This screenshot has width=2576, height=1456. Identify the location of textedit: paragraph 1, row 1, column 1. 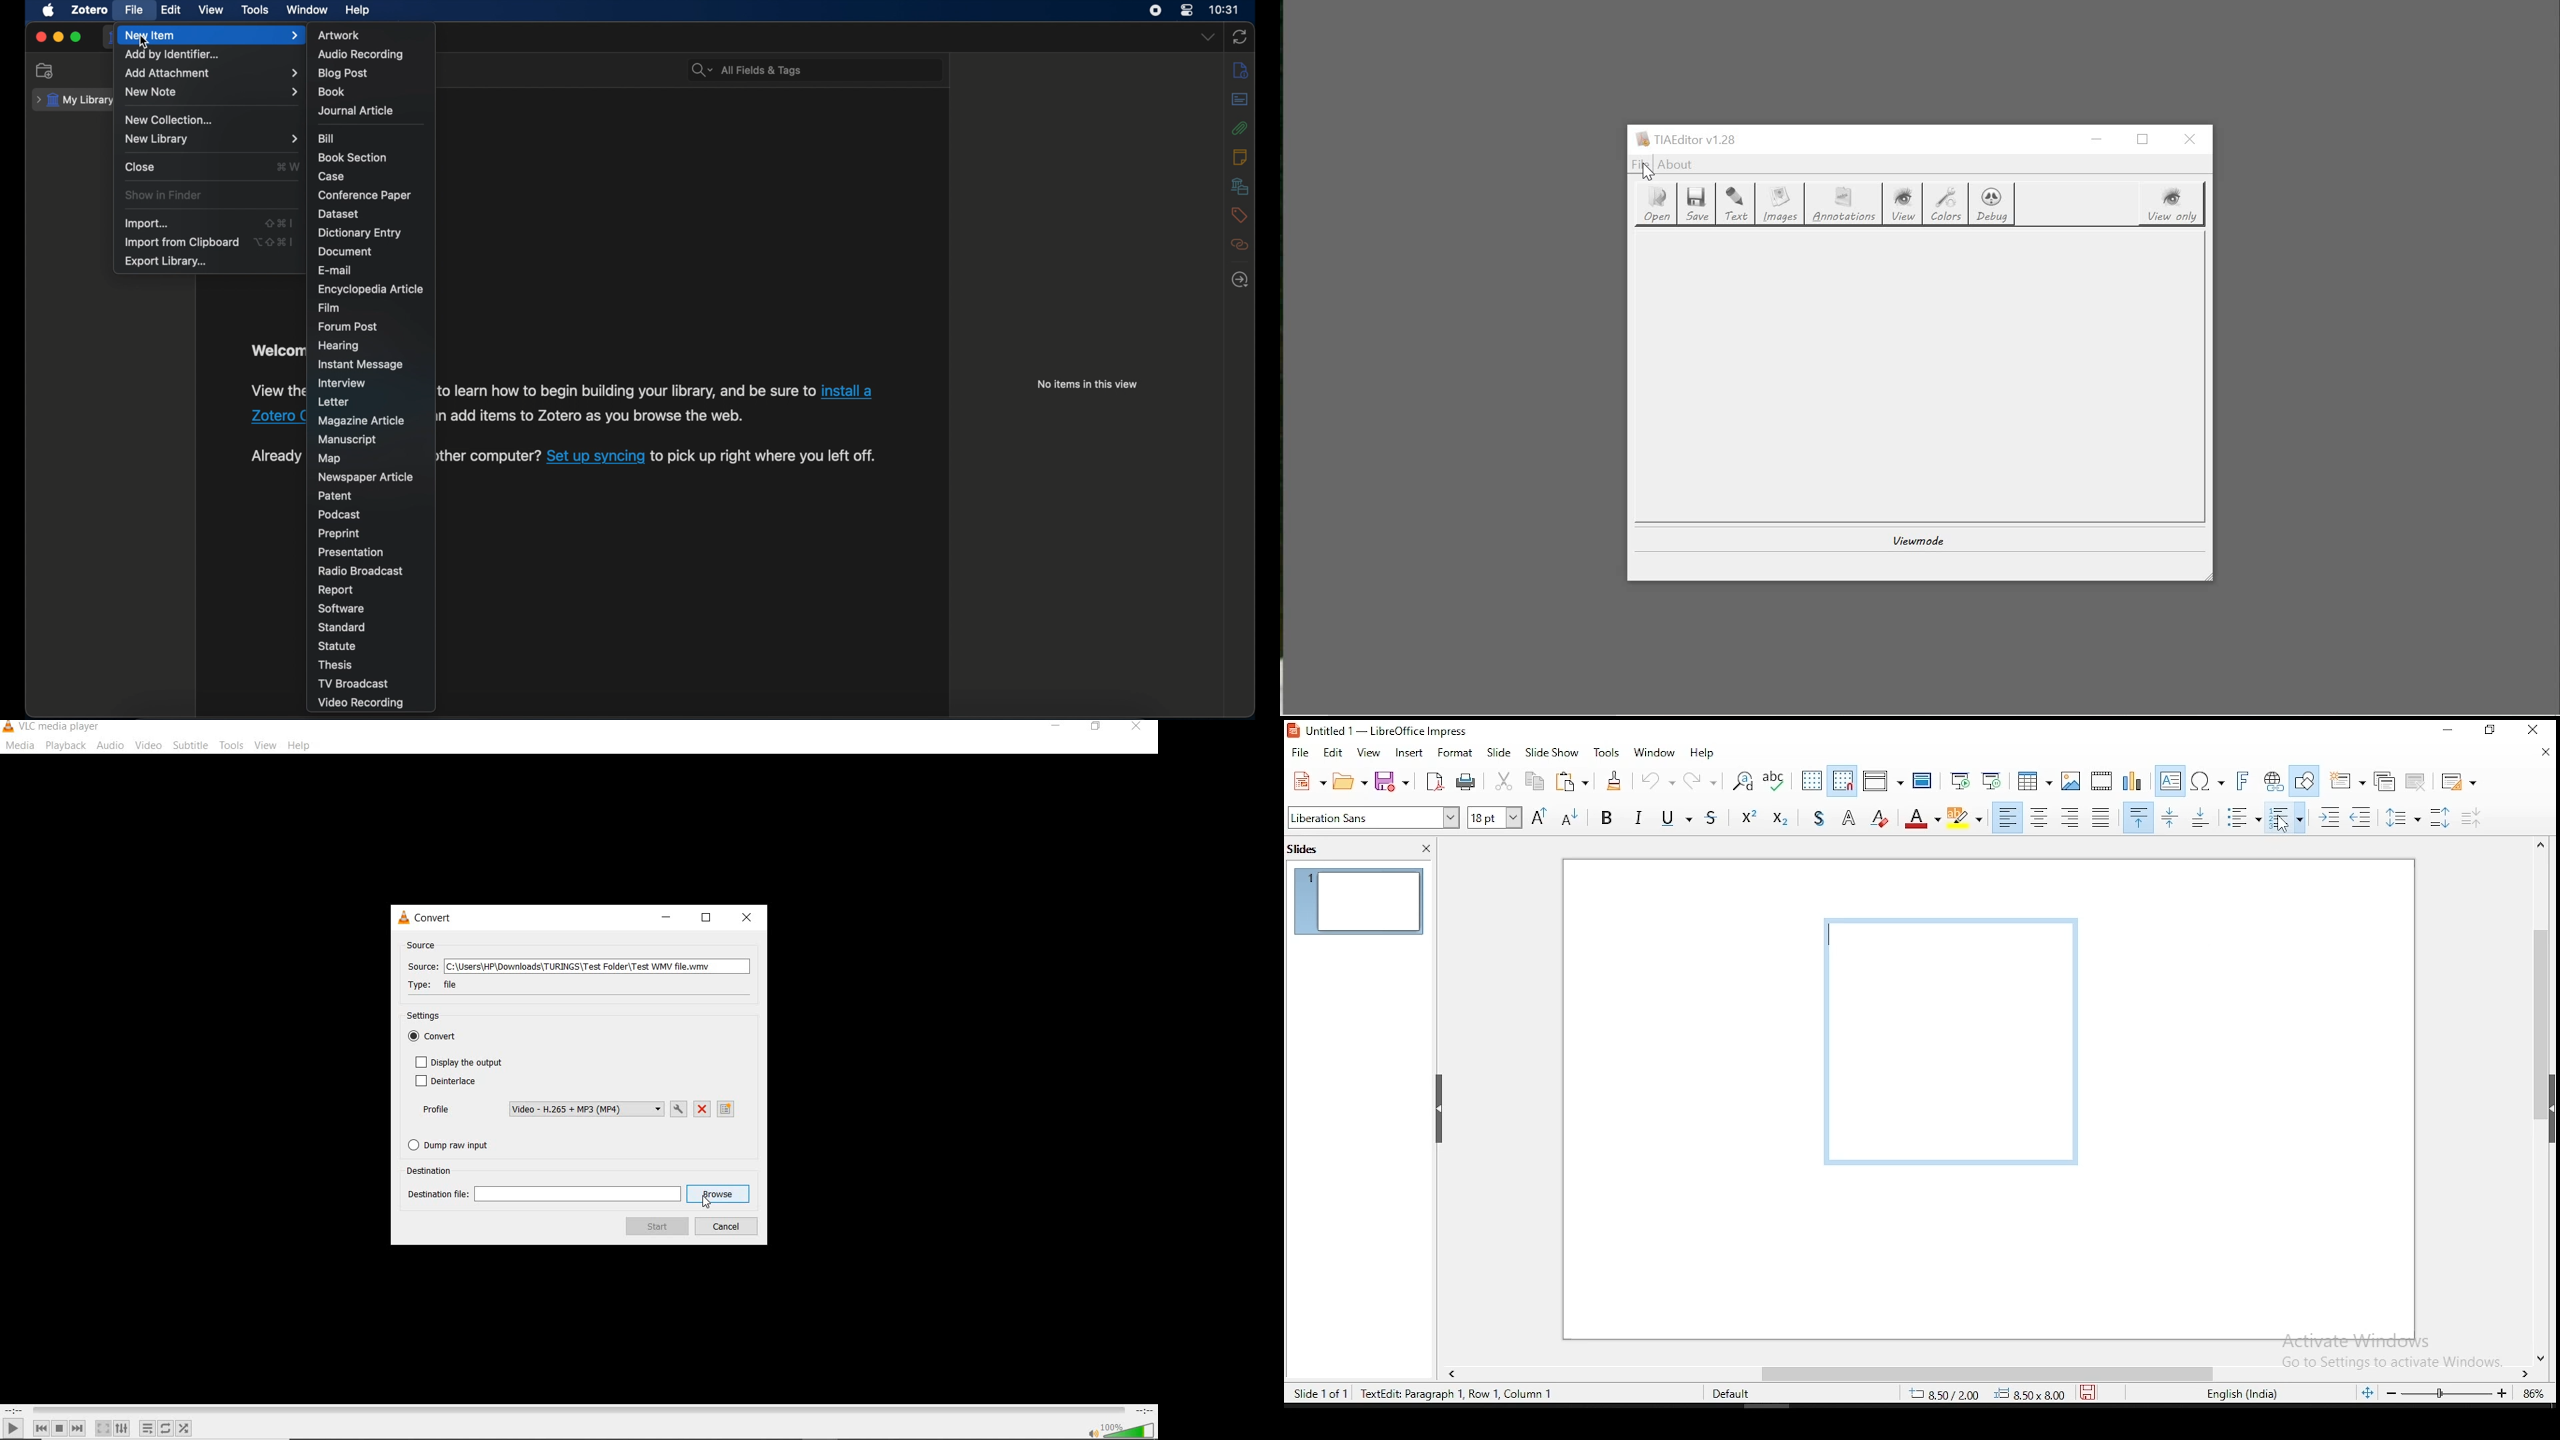
(1461, 1394).